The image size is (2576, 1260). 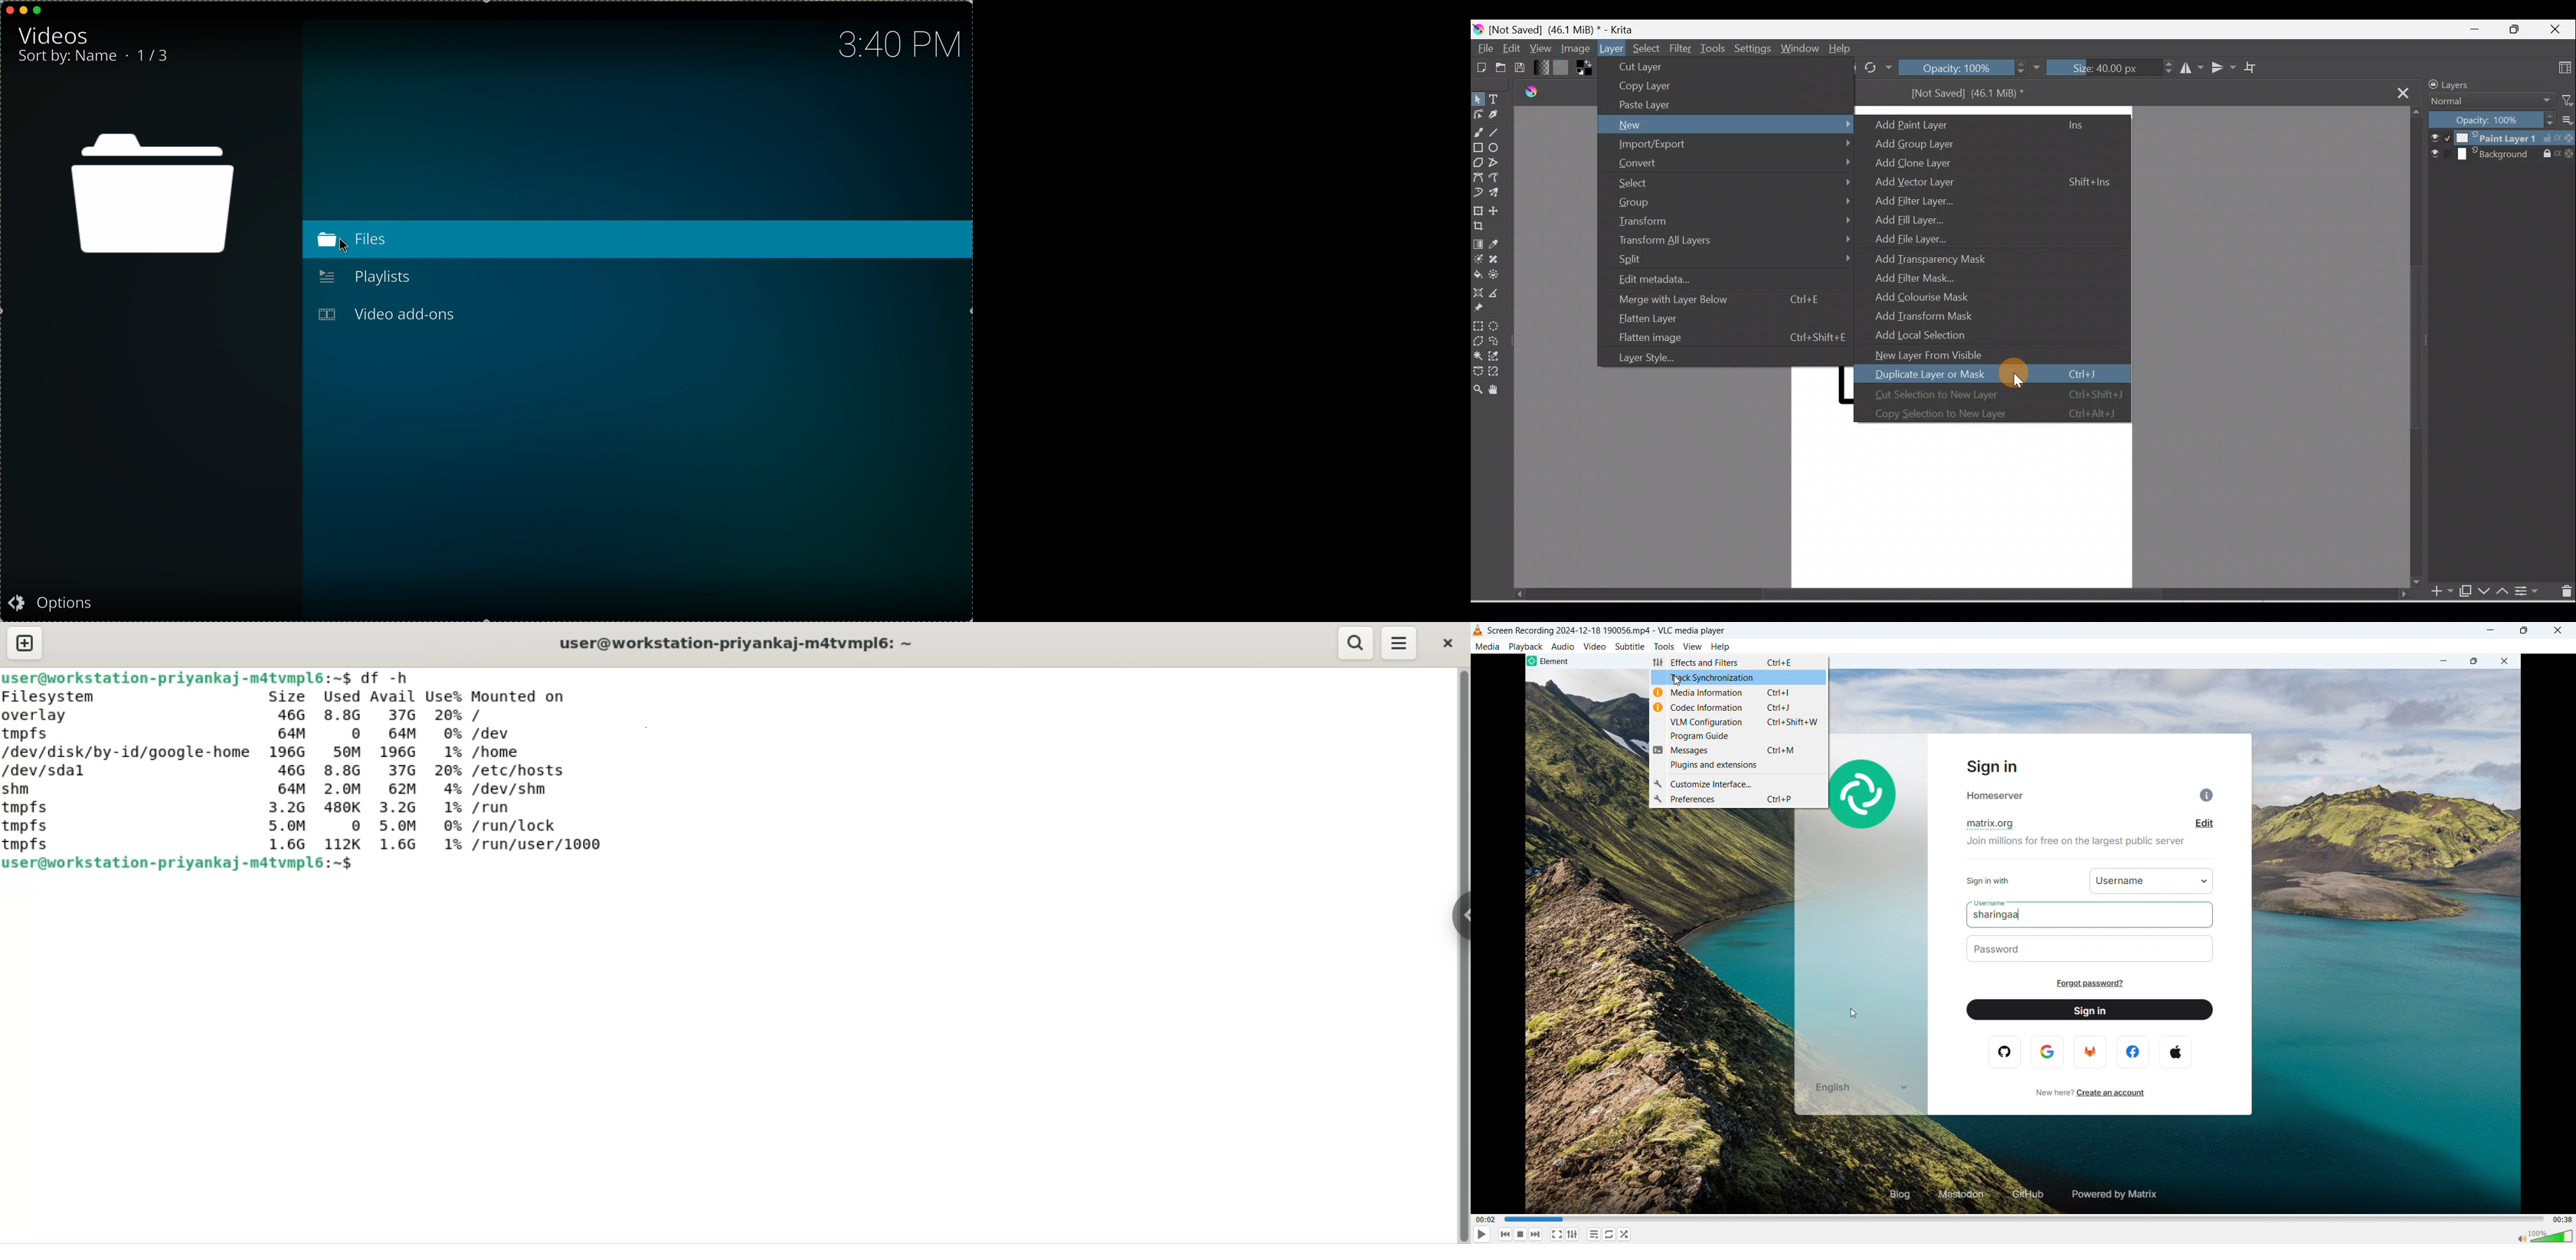 What do you see at coordinates (1722, 299) in the screenshot?
I see `Merge with layer below  Ctrl+E` at bounding box center [1722, 299].